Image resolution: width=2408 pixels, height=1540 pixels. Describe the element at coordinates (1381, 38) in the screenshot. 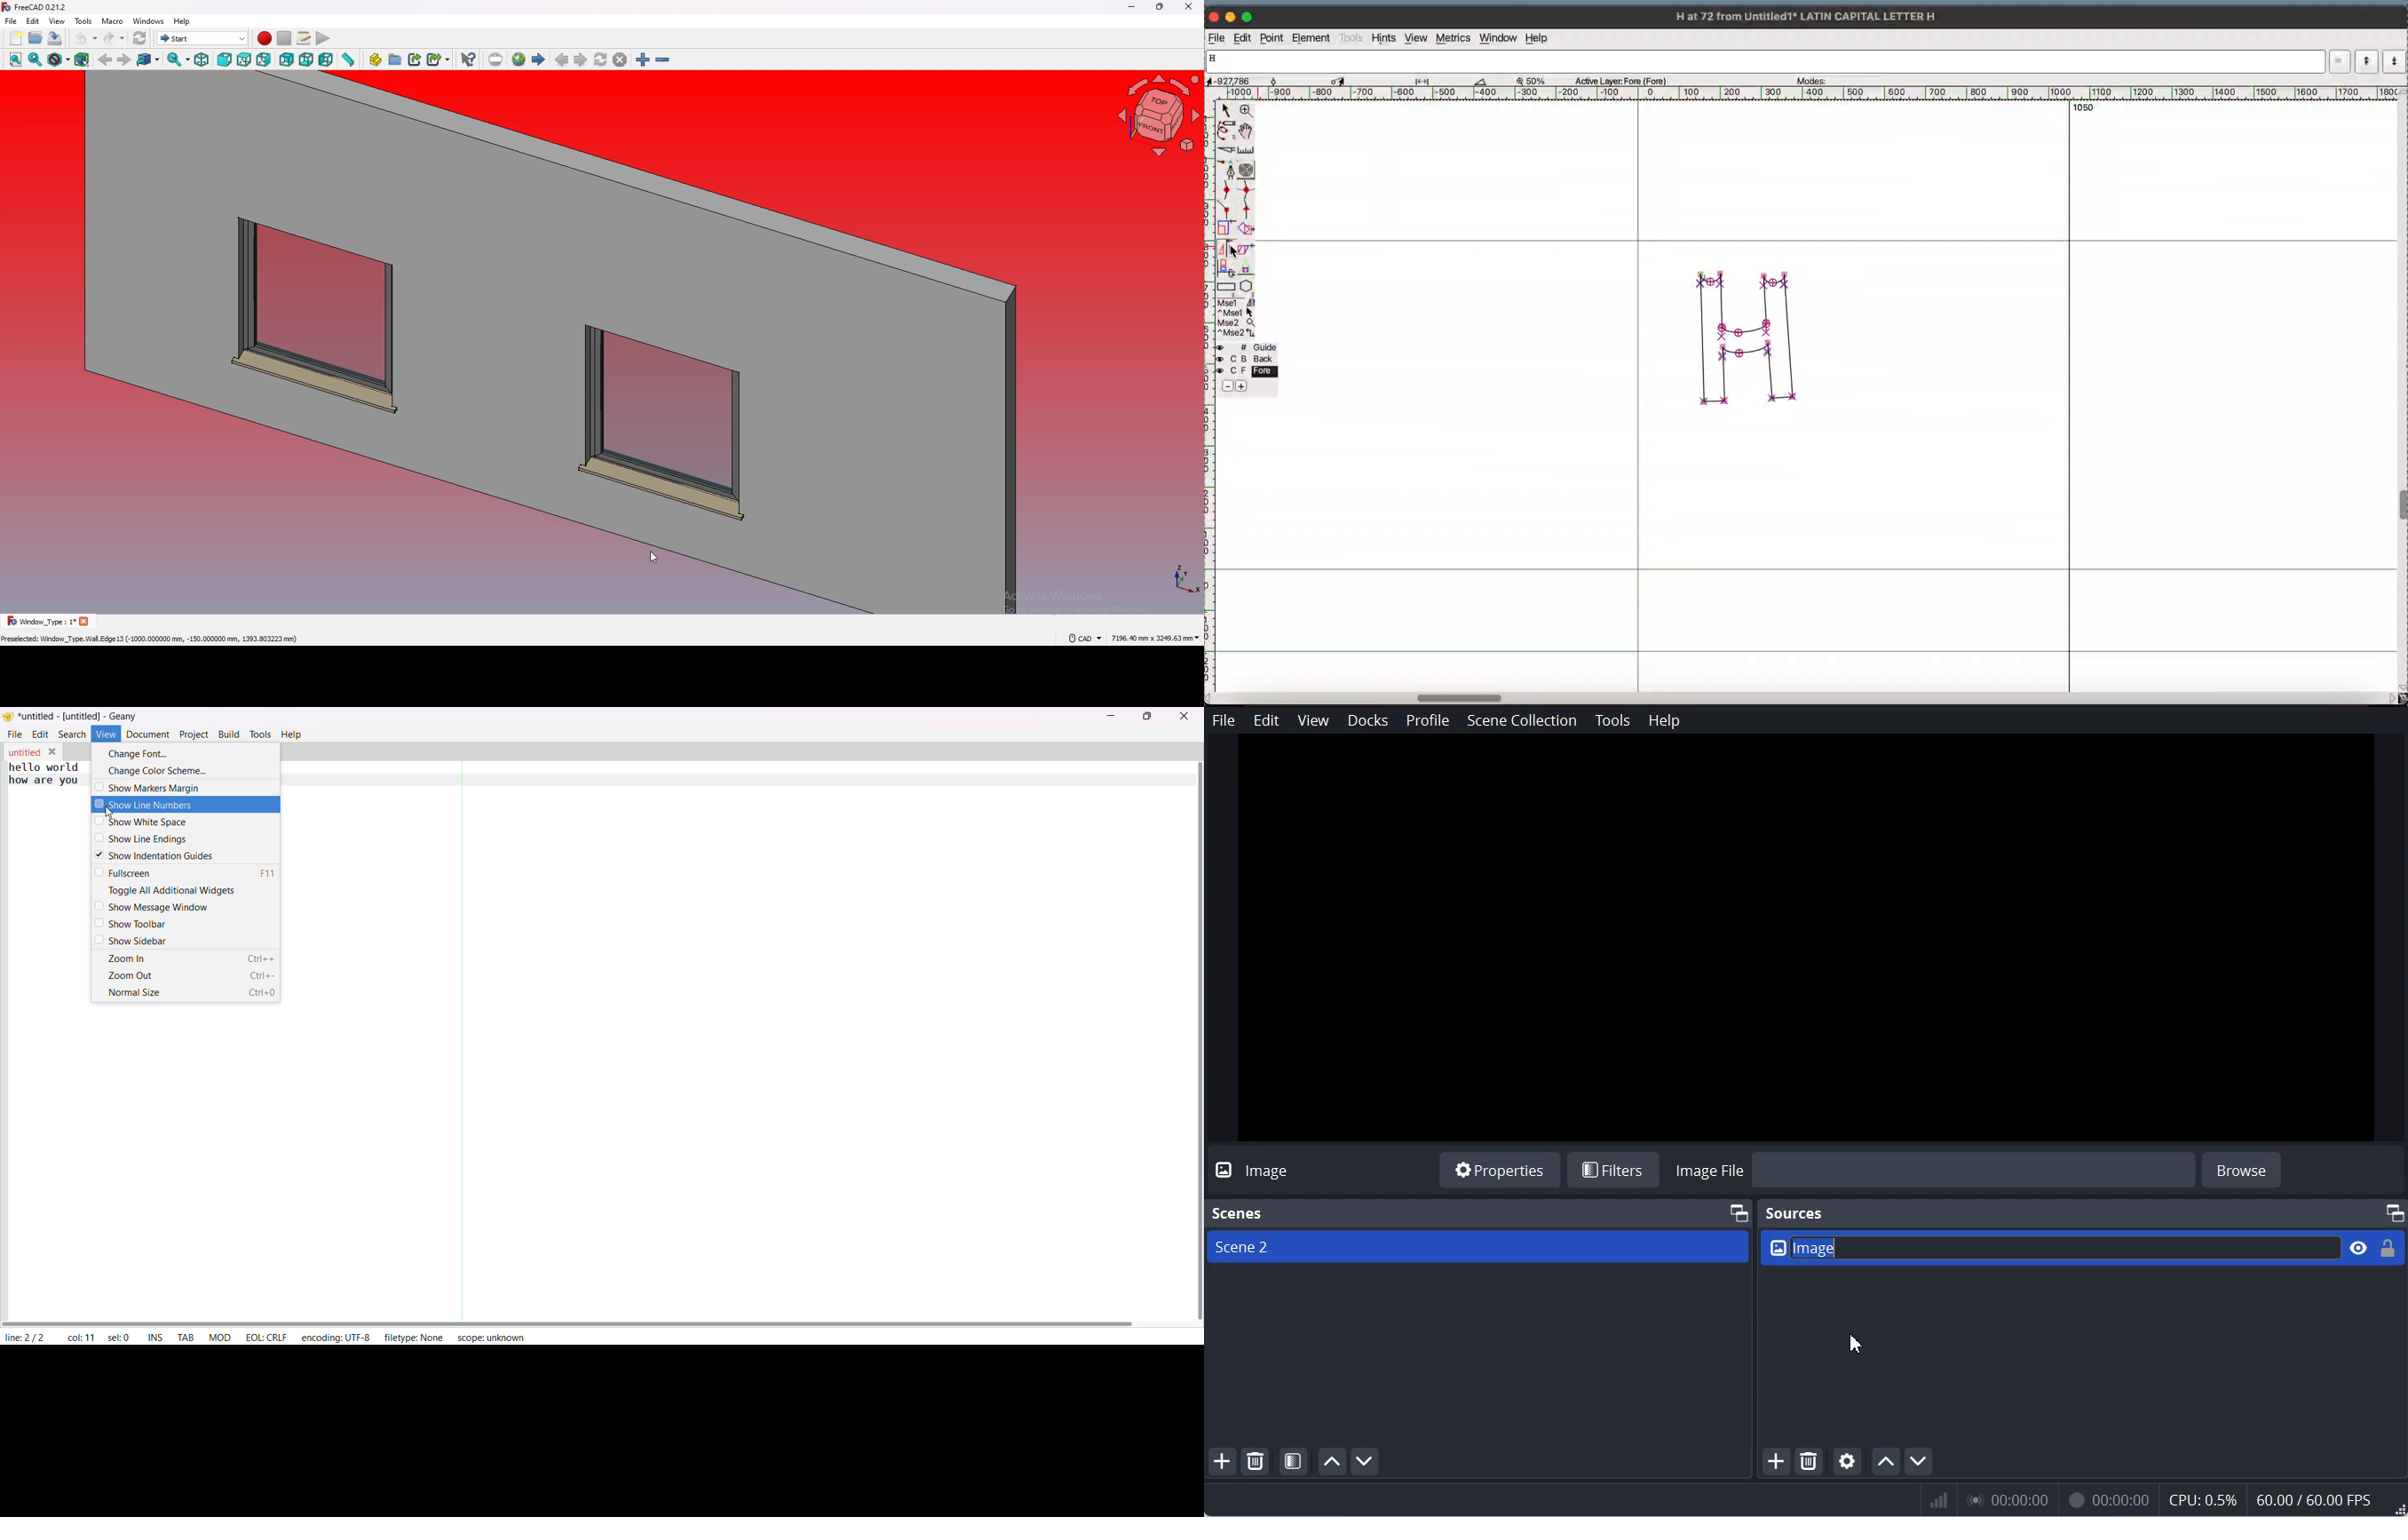

I see `hints` at that location.